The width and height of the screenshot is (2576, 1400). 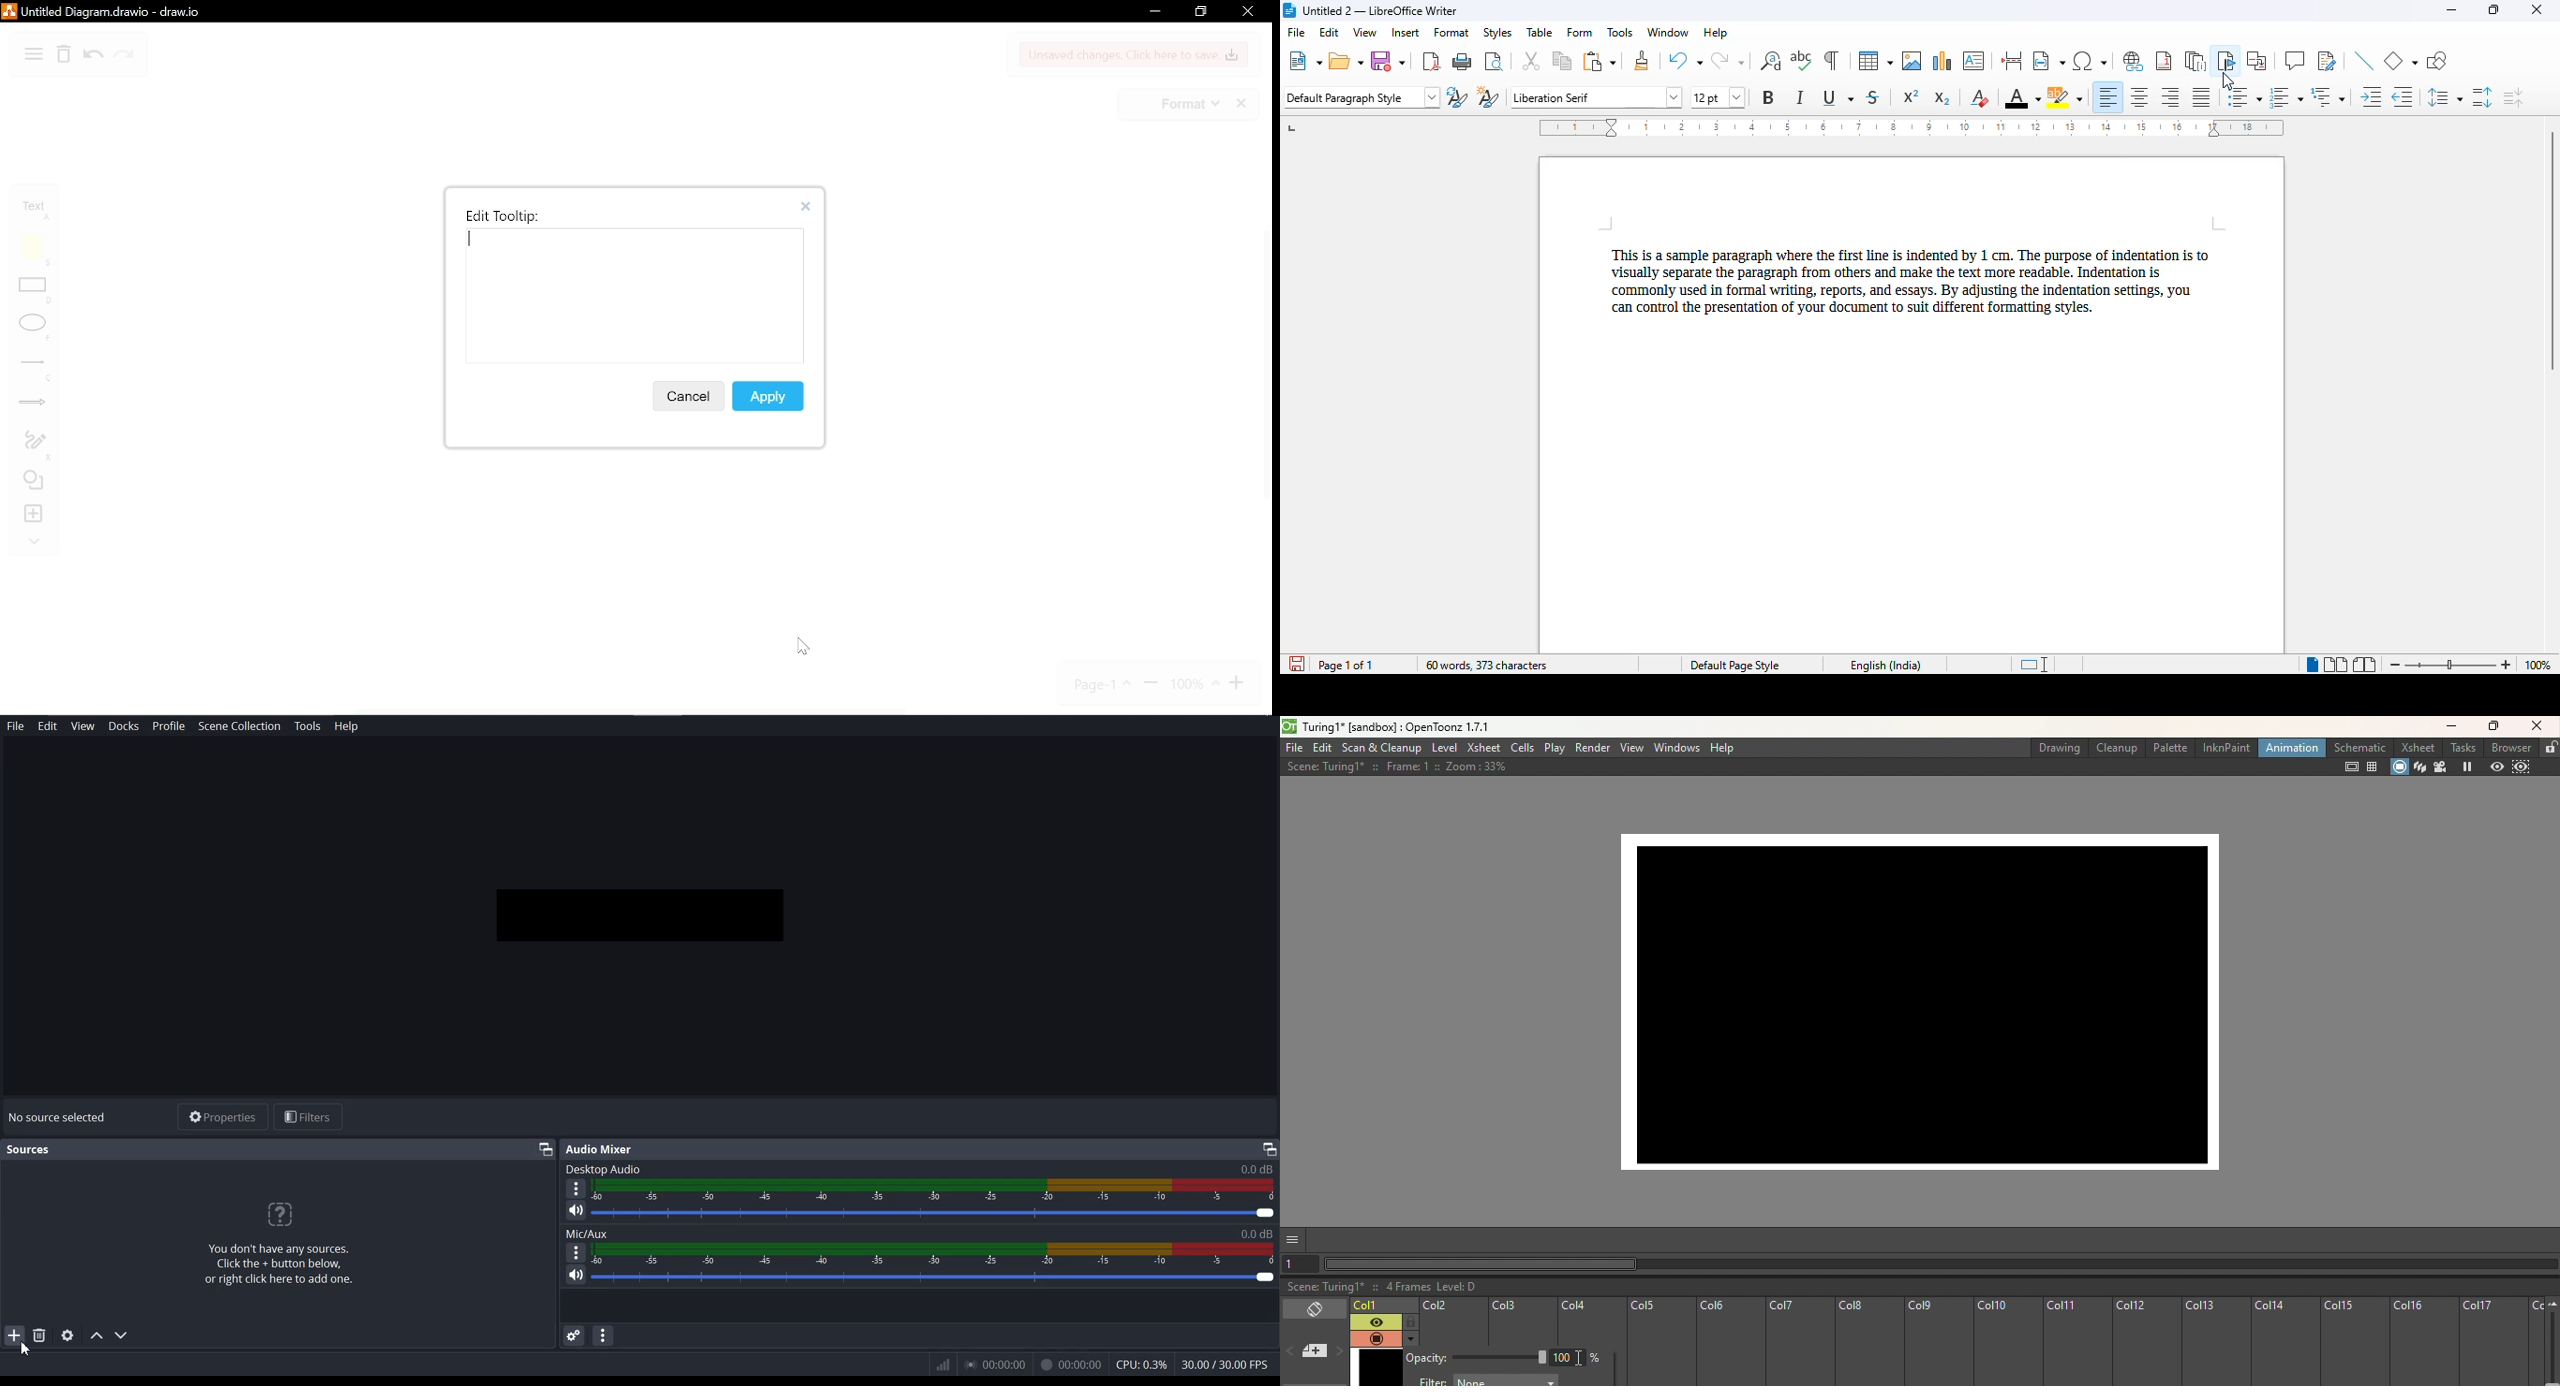 What do you see at coordinates (29, 1149) in the screenshot?
I see `Text` at bounding box center [29, 1149].